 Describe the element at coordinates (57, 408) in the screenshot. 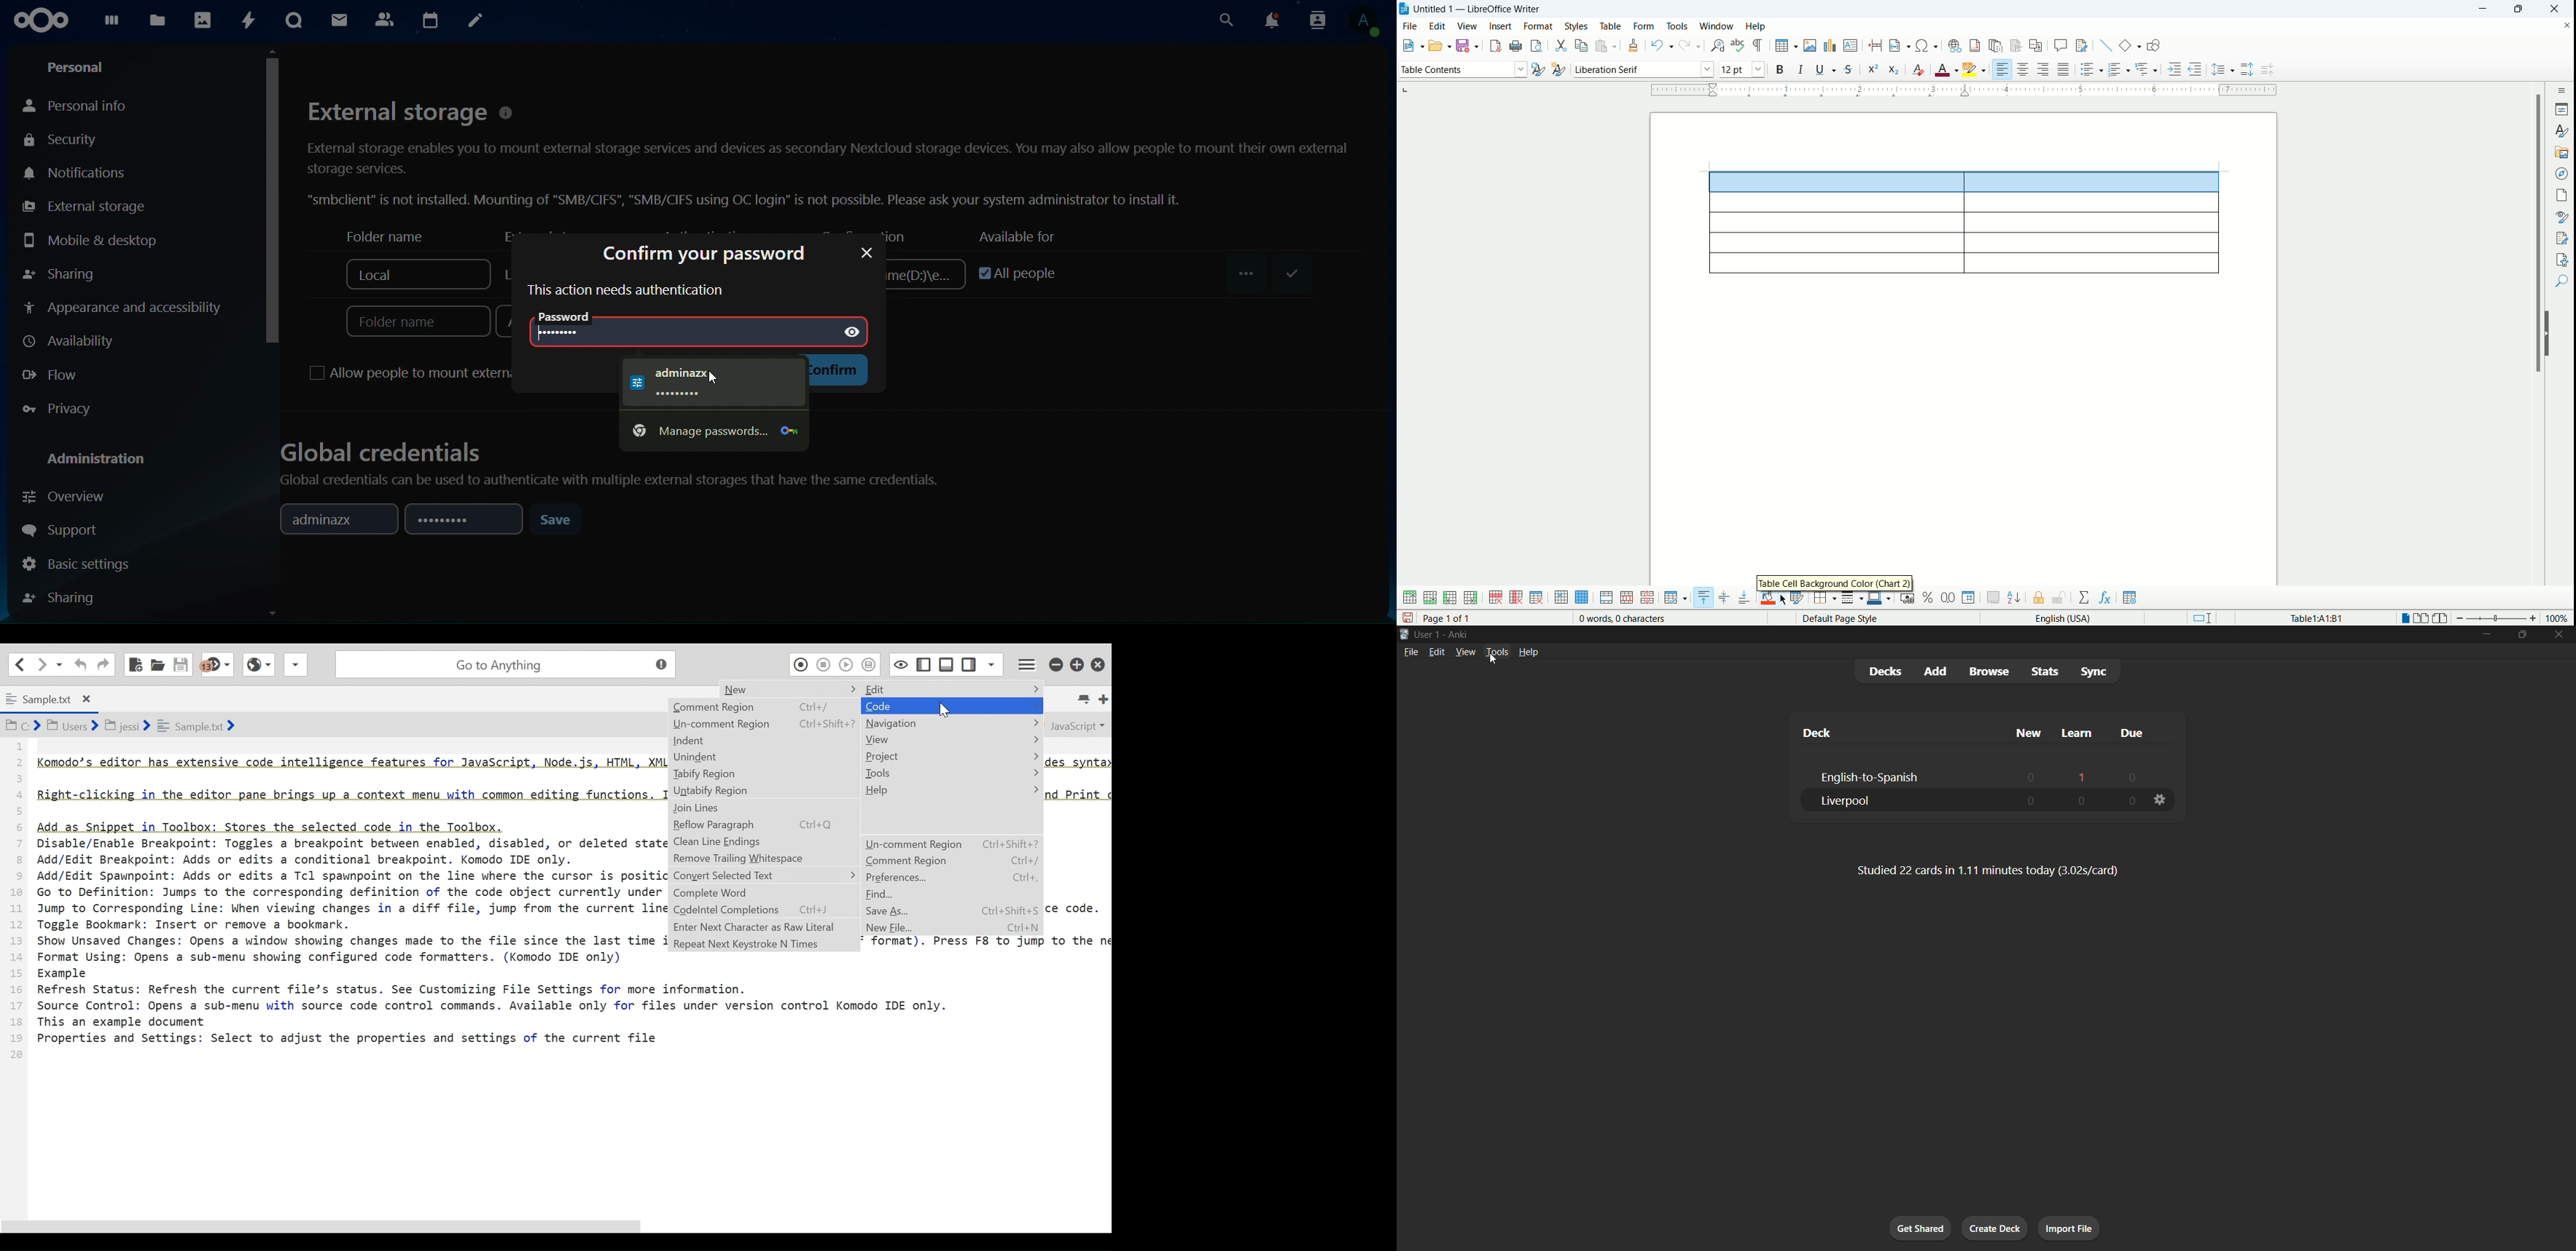

I see `privacy` at that location.